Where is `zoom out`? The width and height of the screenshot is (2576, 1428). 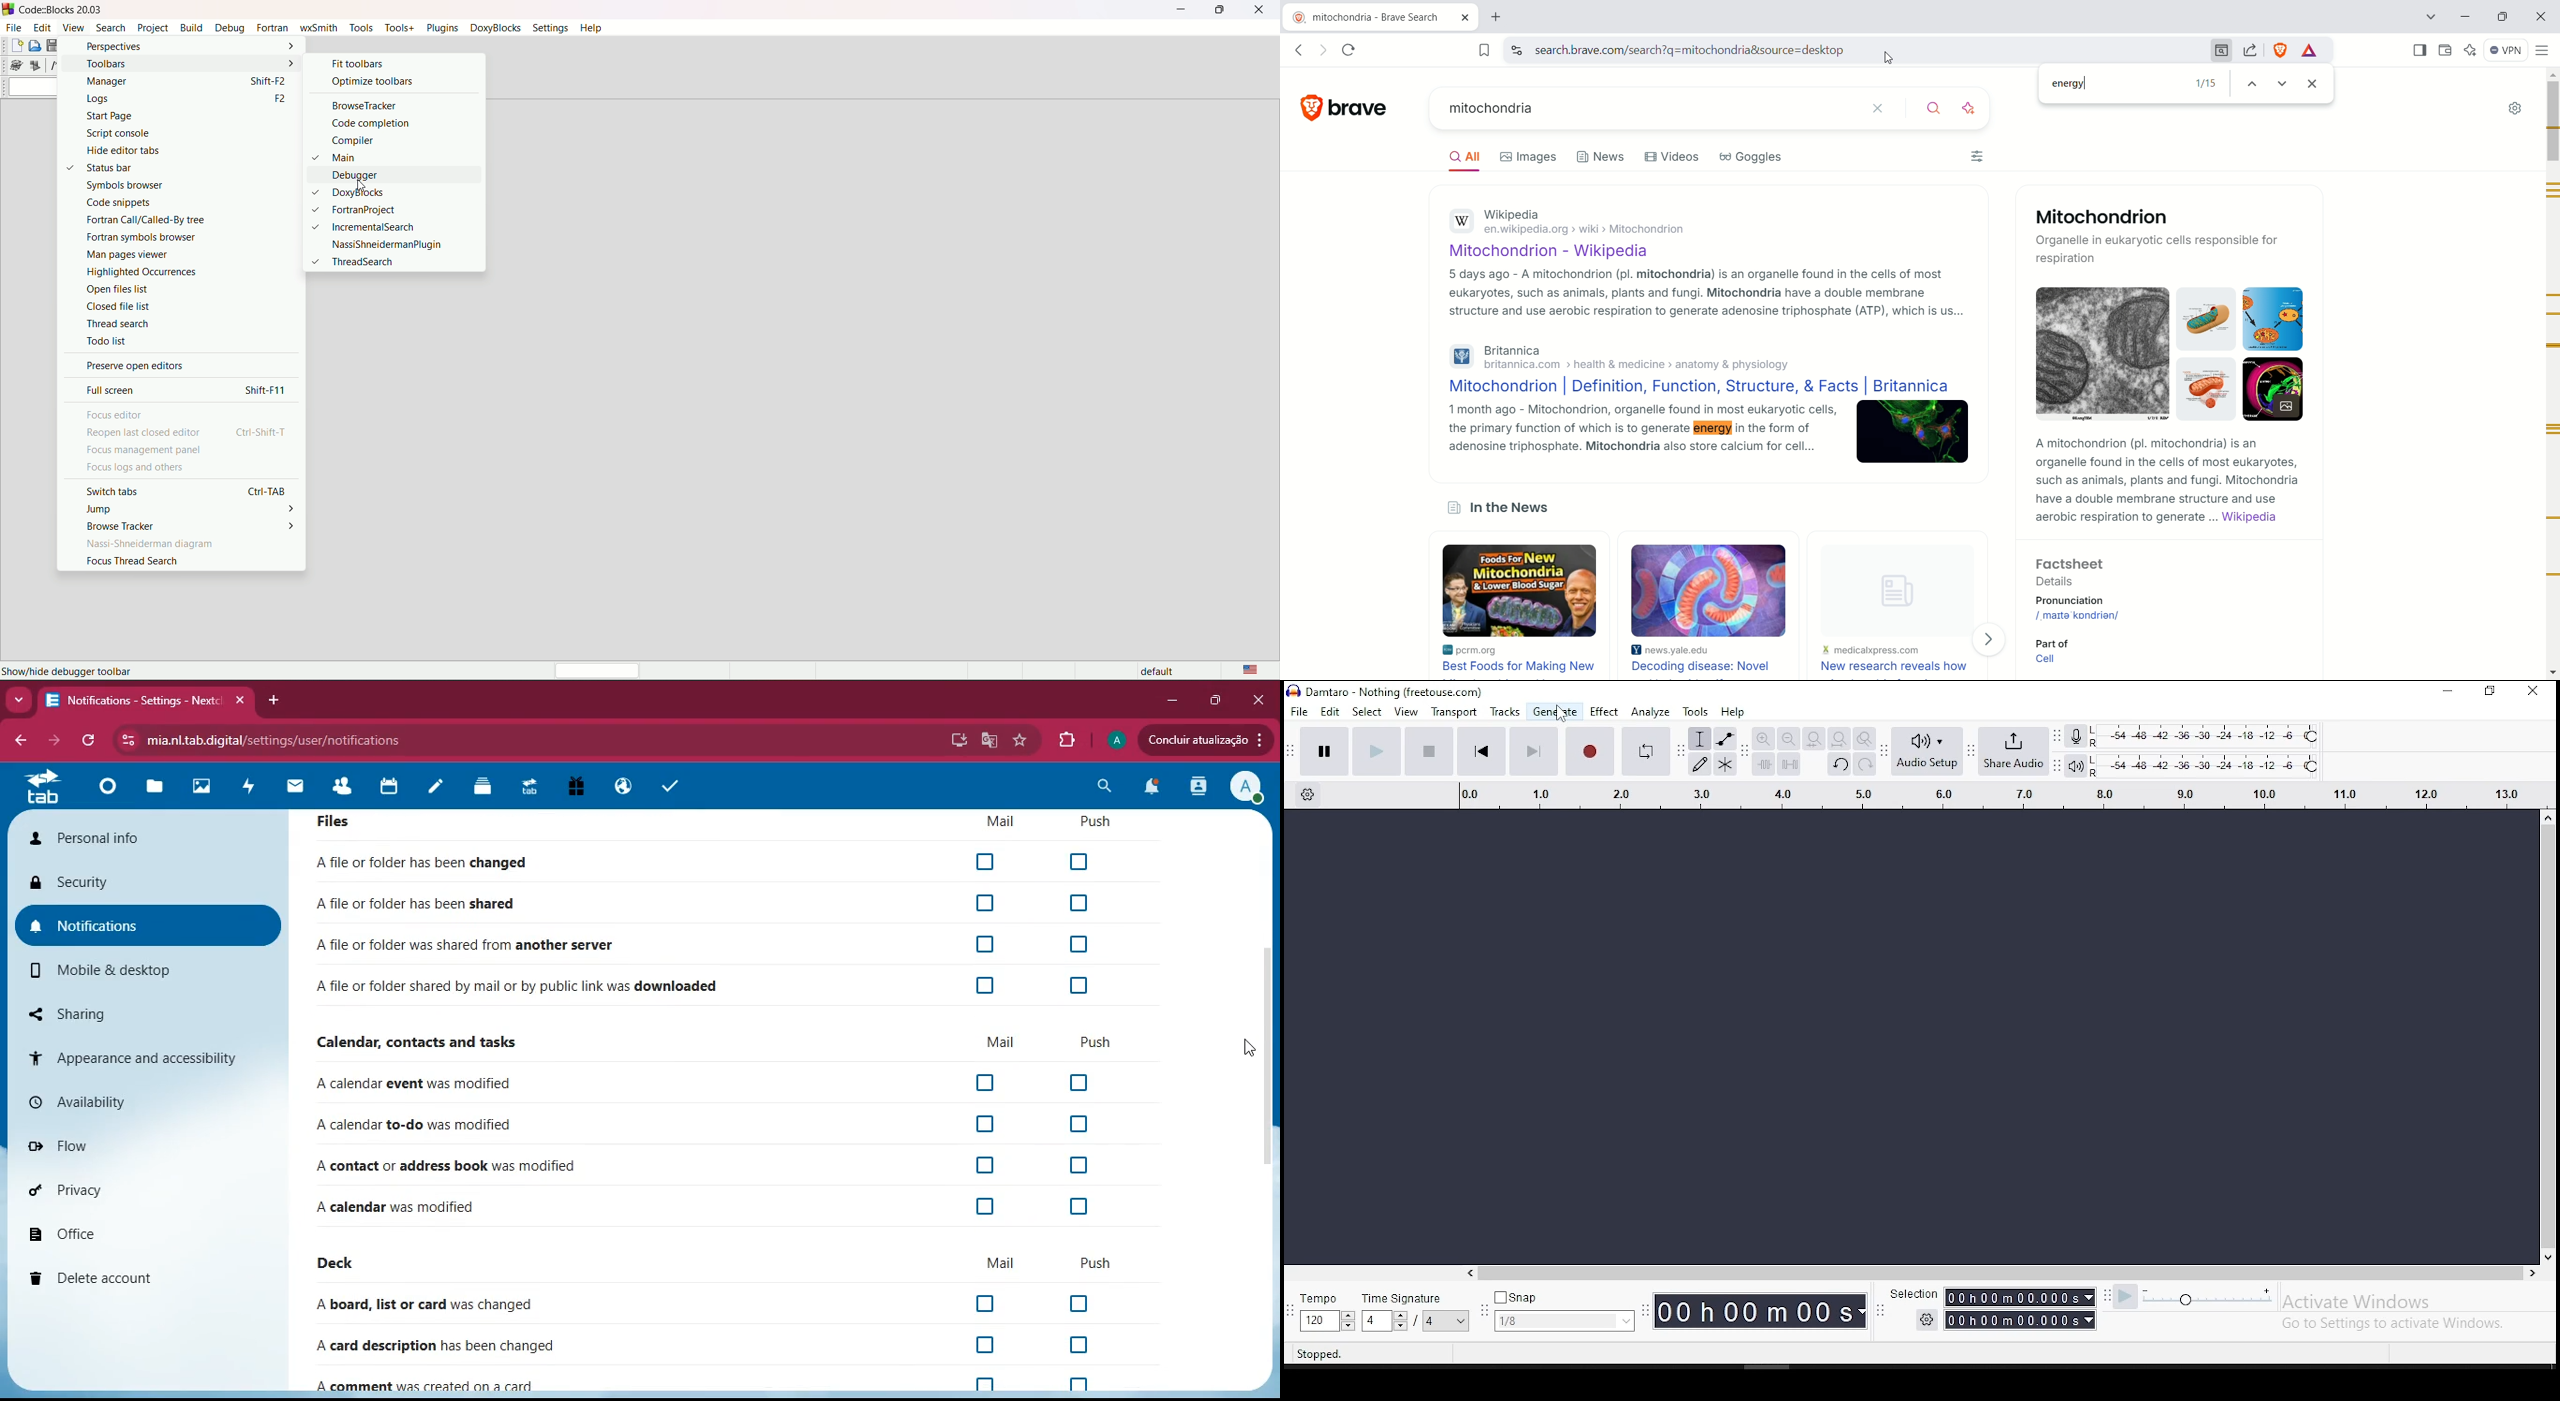
zoom out is located at coordinates (1787, 738).